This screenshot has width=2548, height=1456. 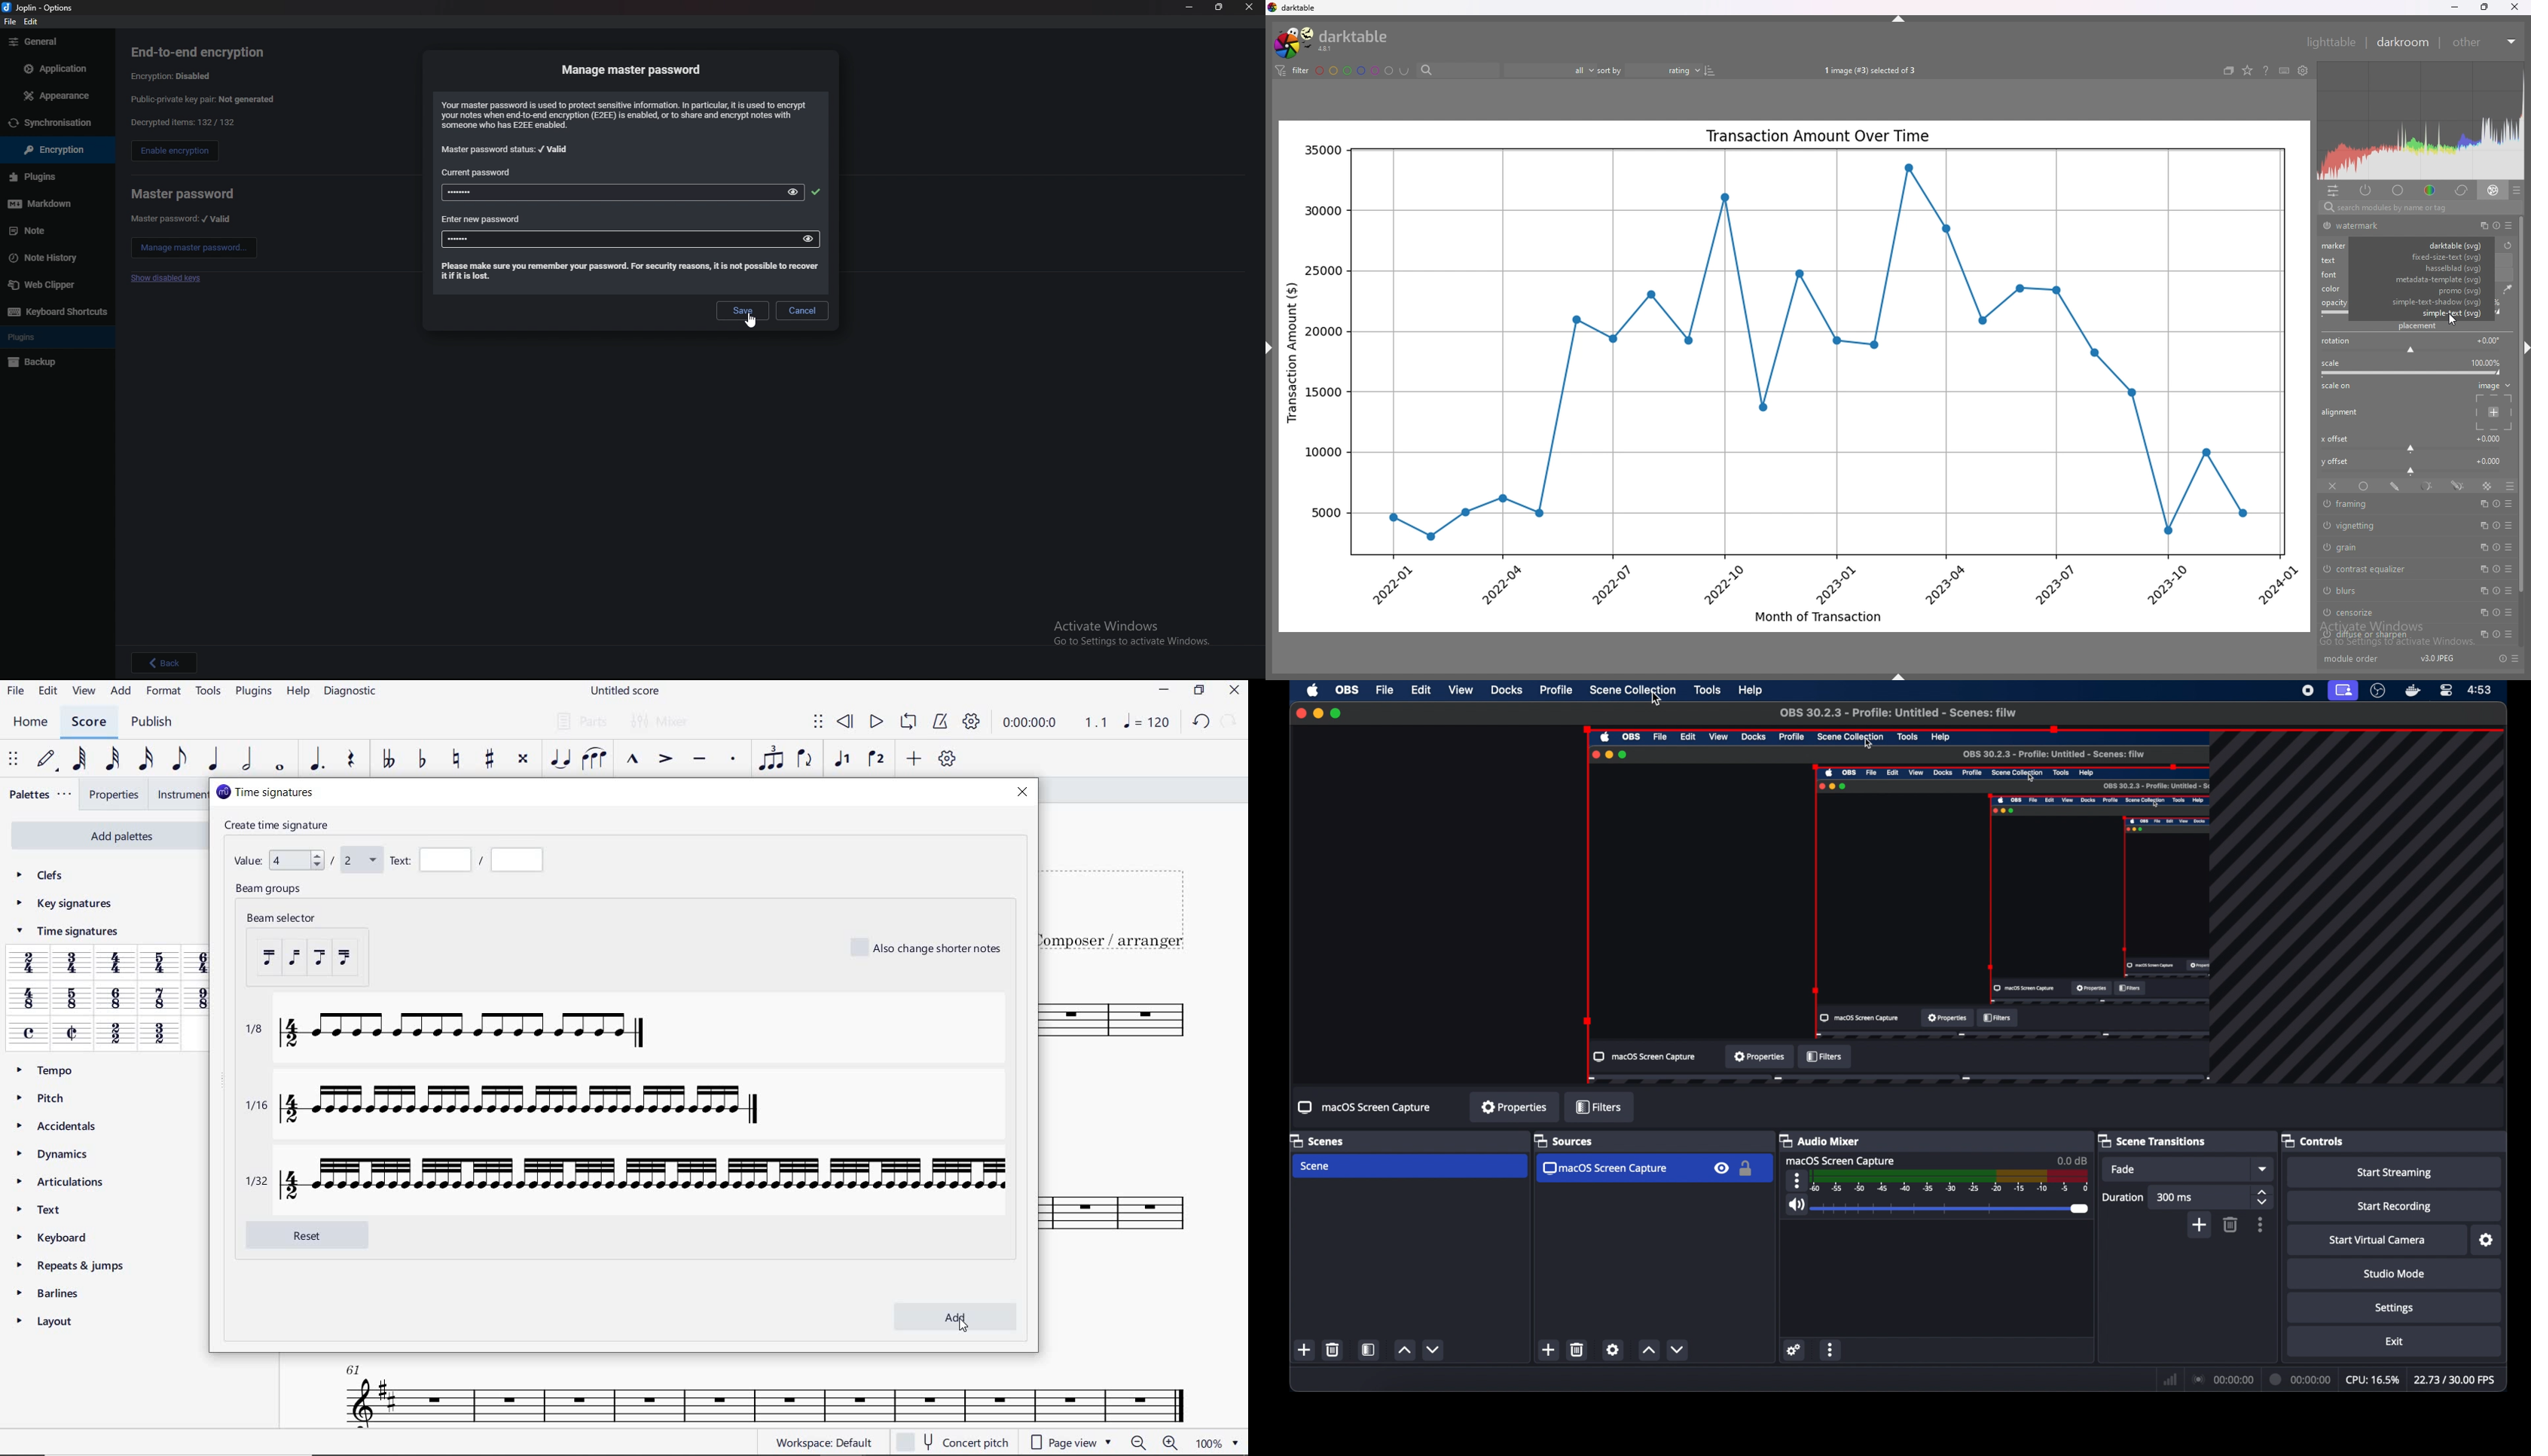 What do you see at coordinates (1609, 1169) in the screenshot?
I see `macos screen capture` at bounding box center [1609, 1169].